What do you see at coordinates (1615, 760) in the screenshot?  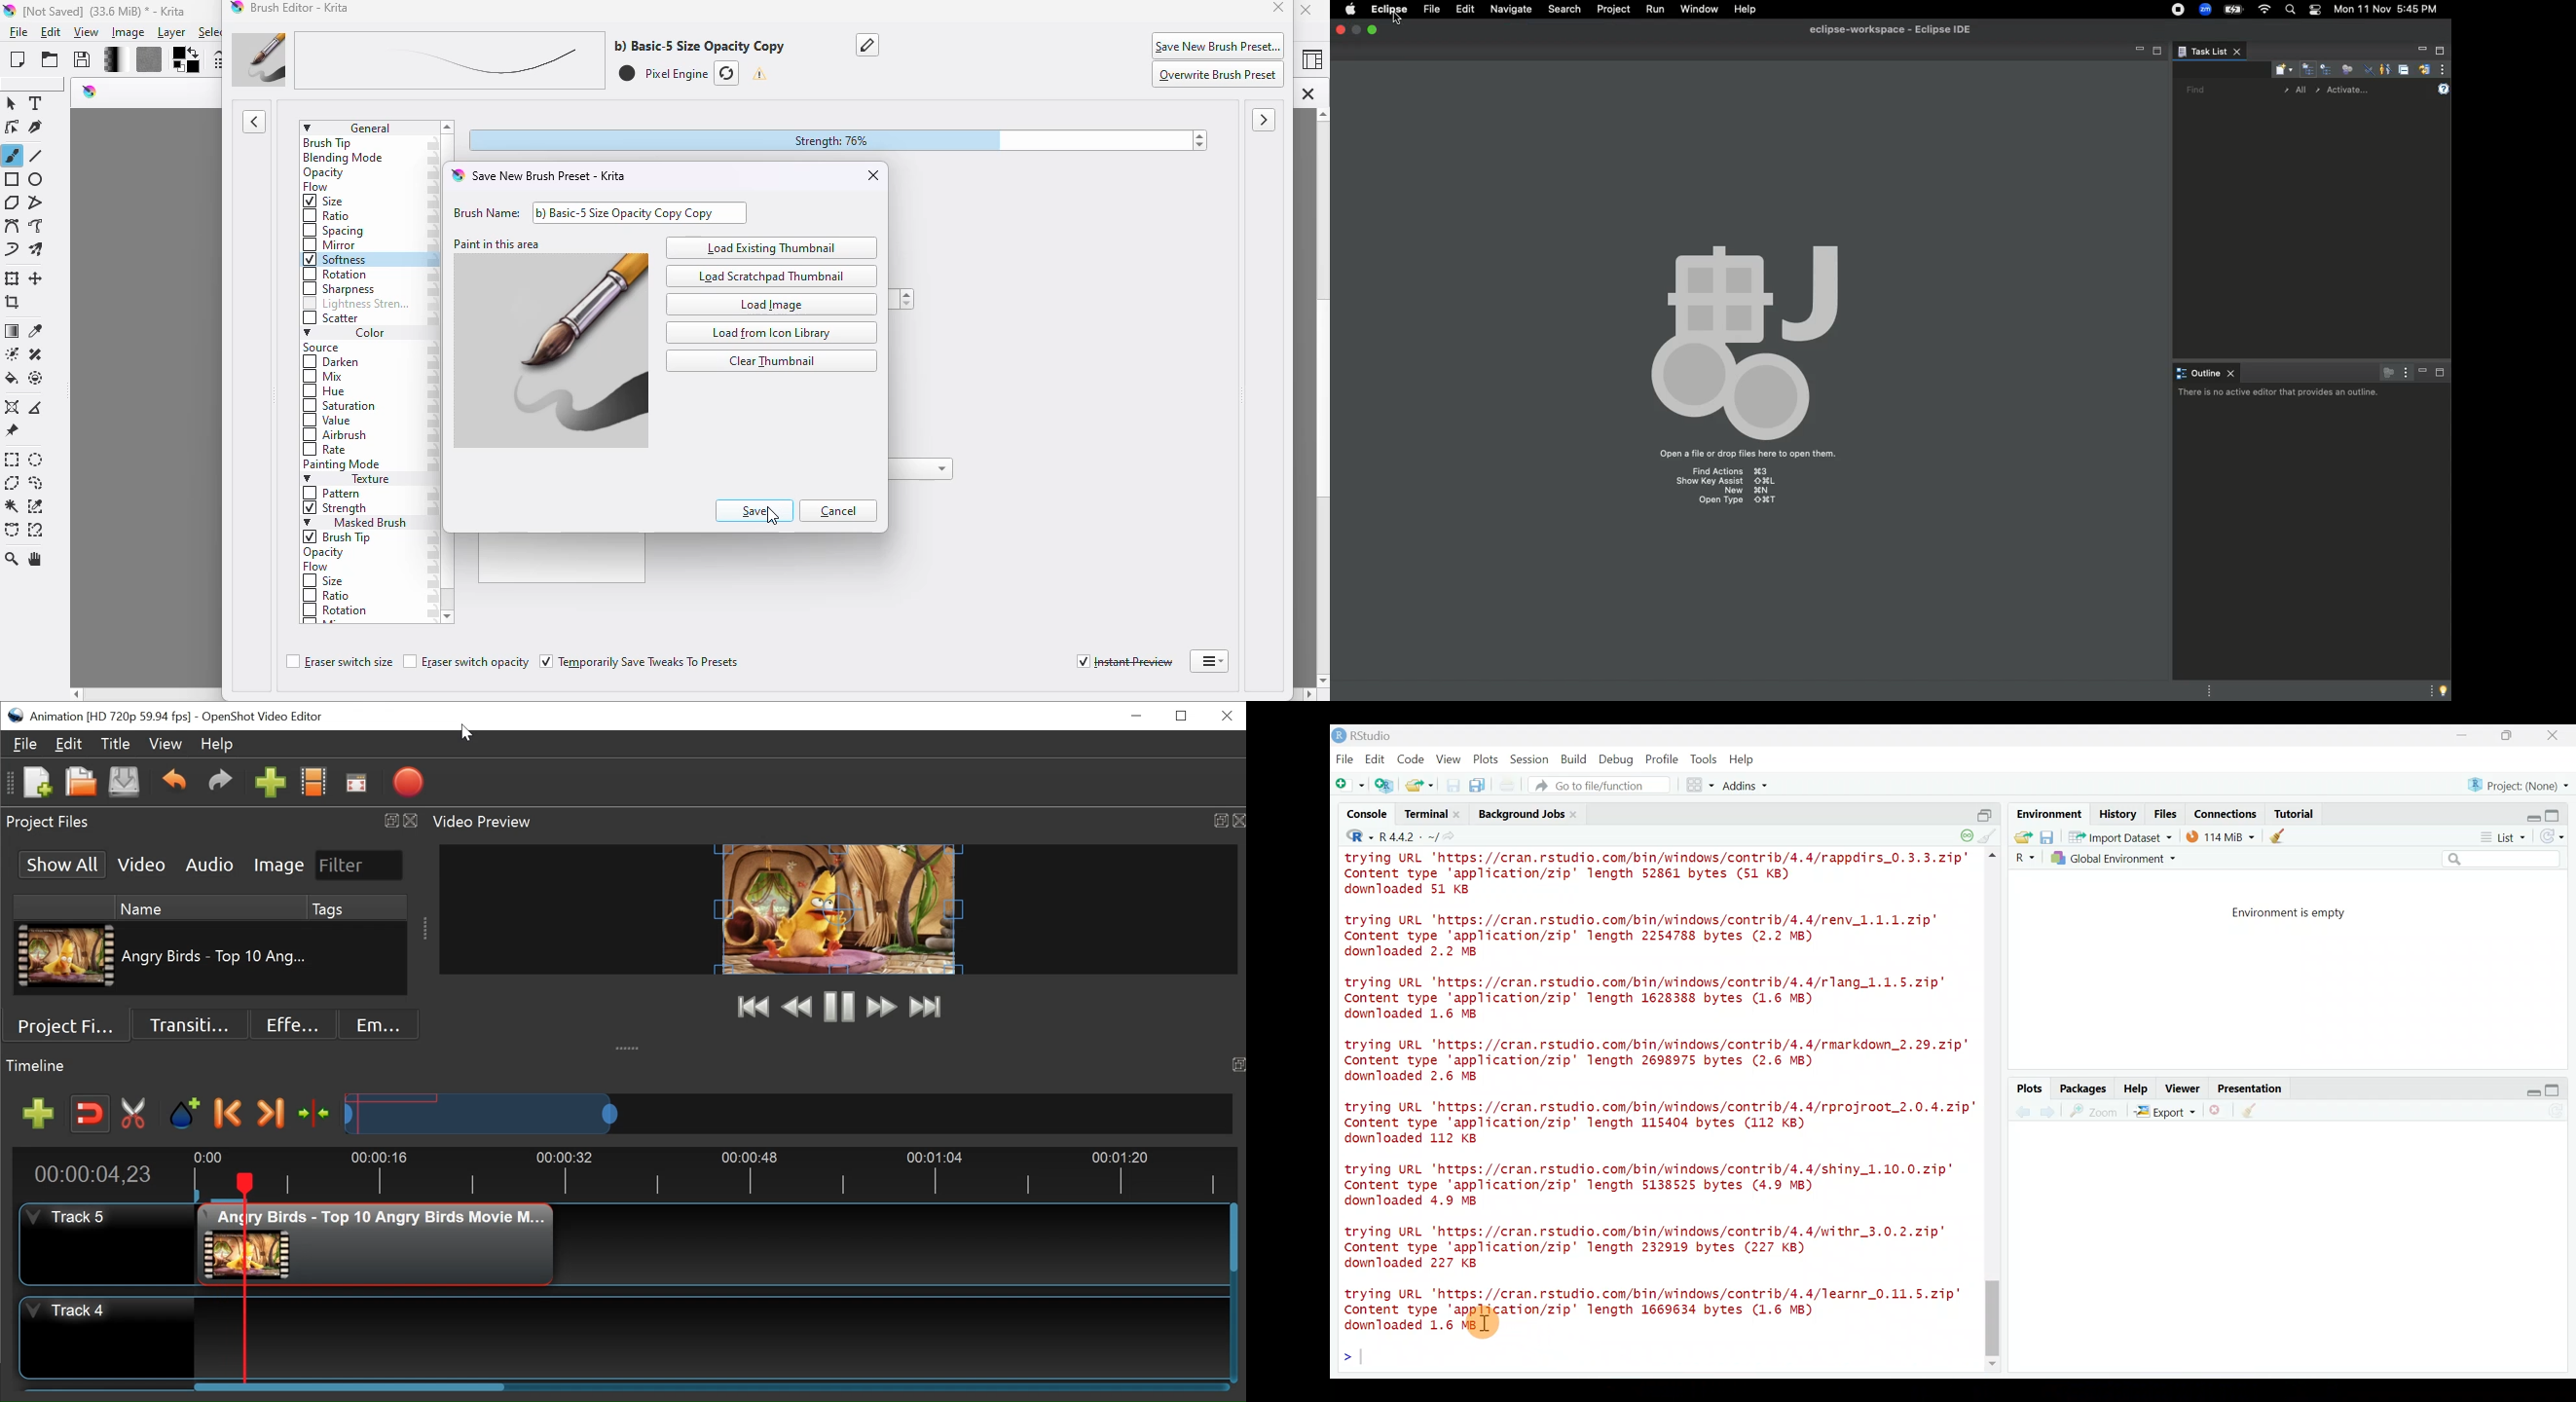 I see `Debug` at bounding box center [1615, 760].